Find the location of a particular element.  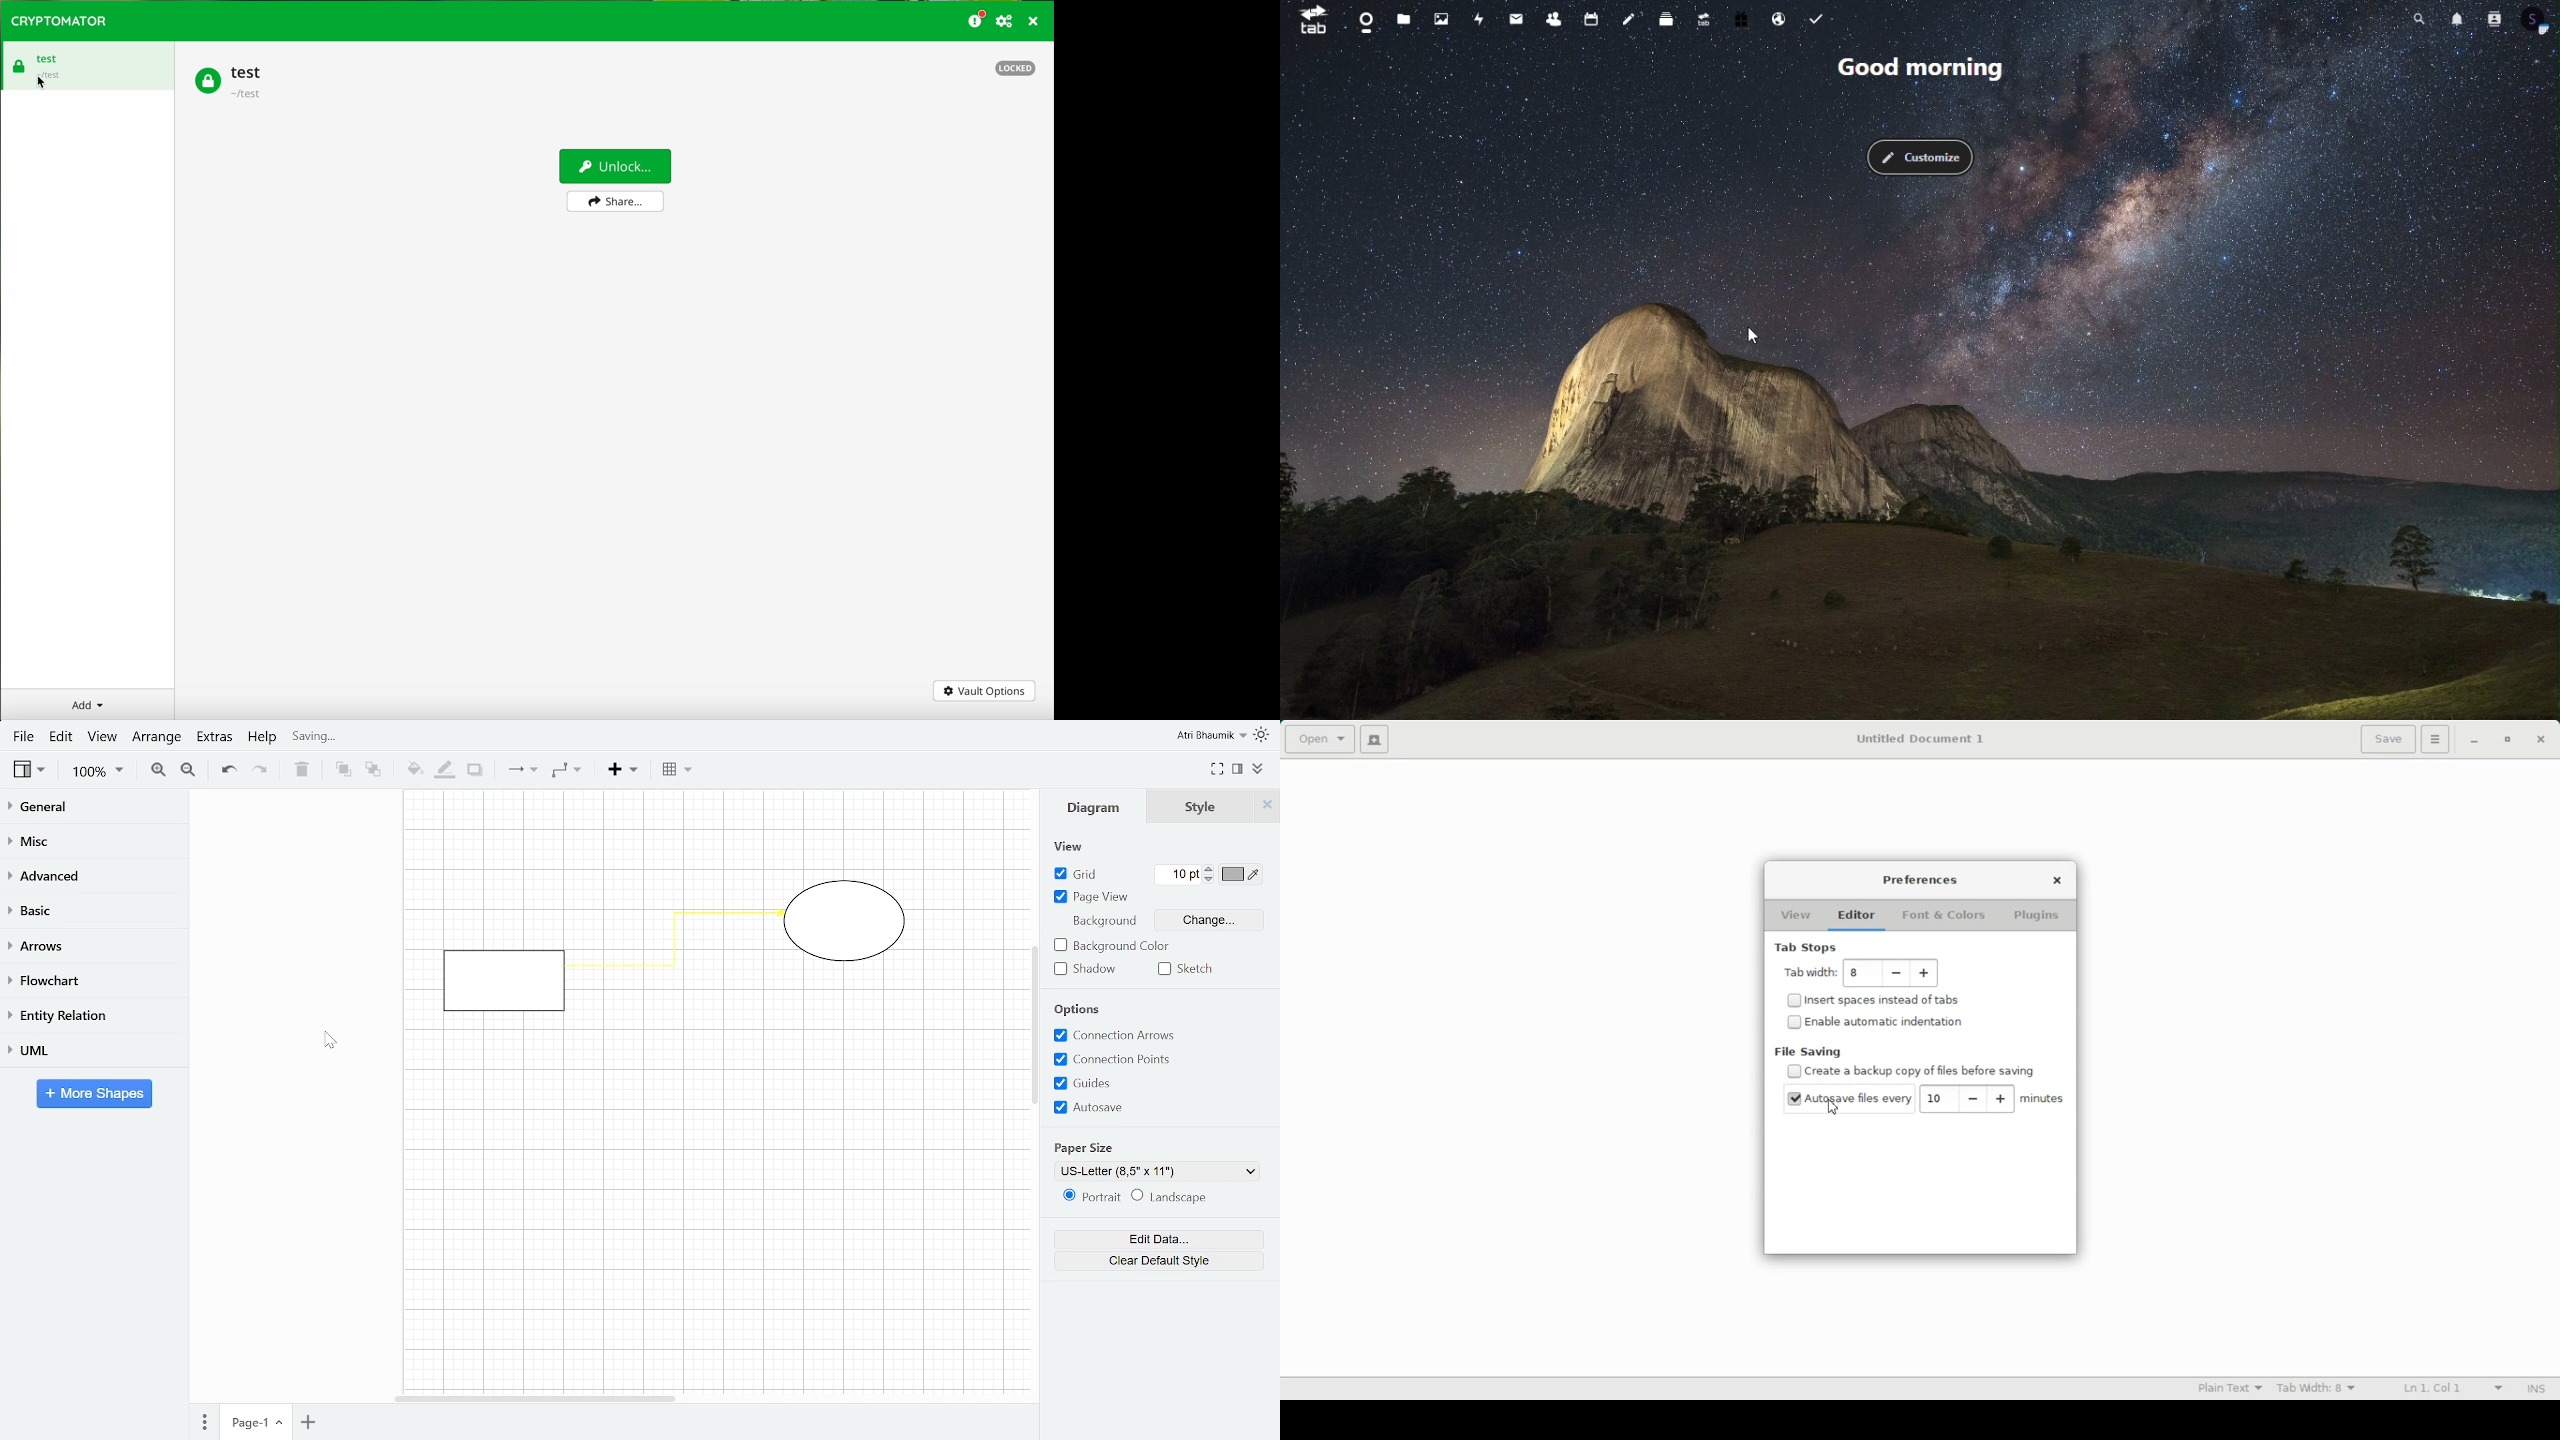

Increase is located at coordinates (2001, 1099).